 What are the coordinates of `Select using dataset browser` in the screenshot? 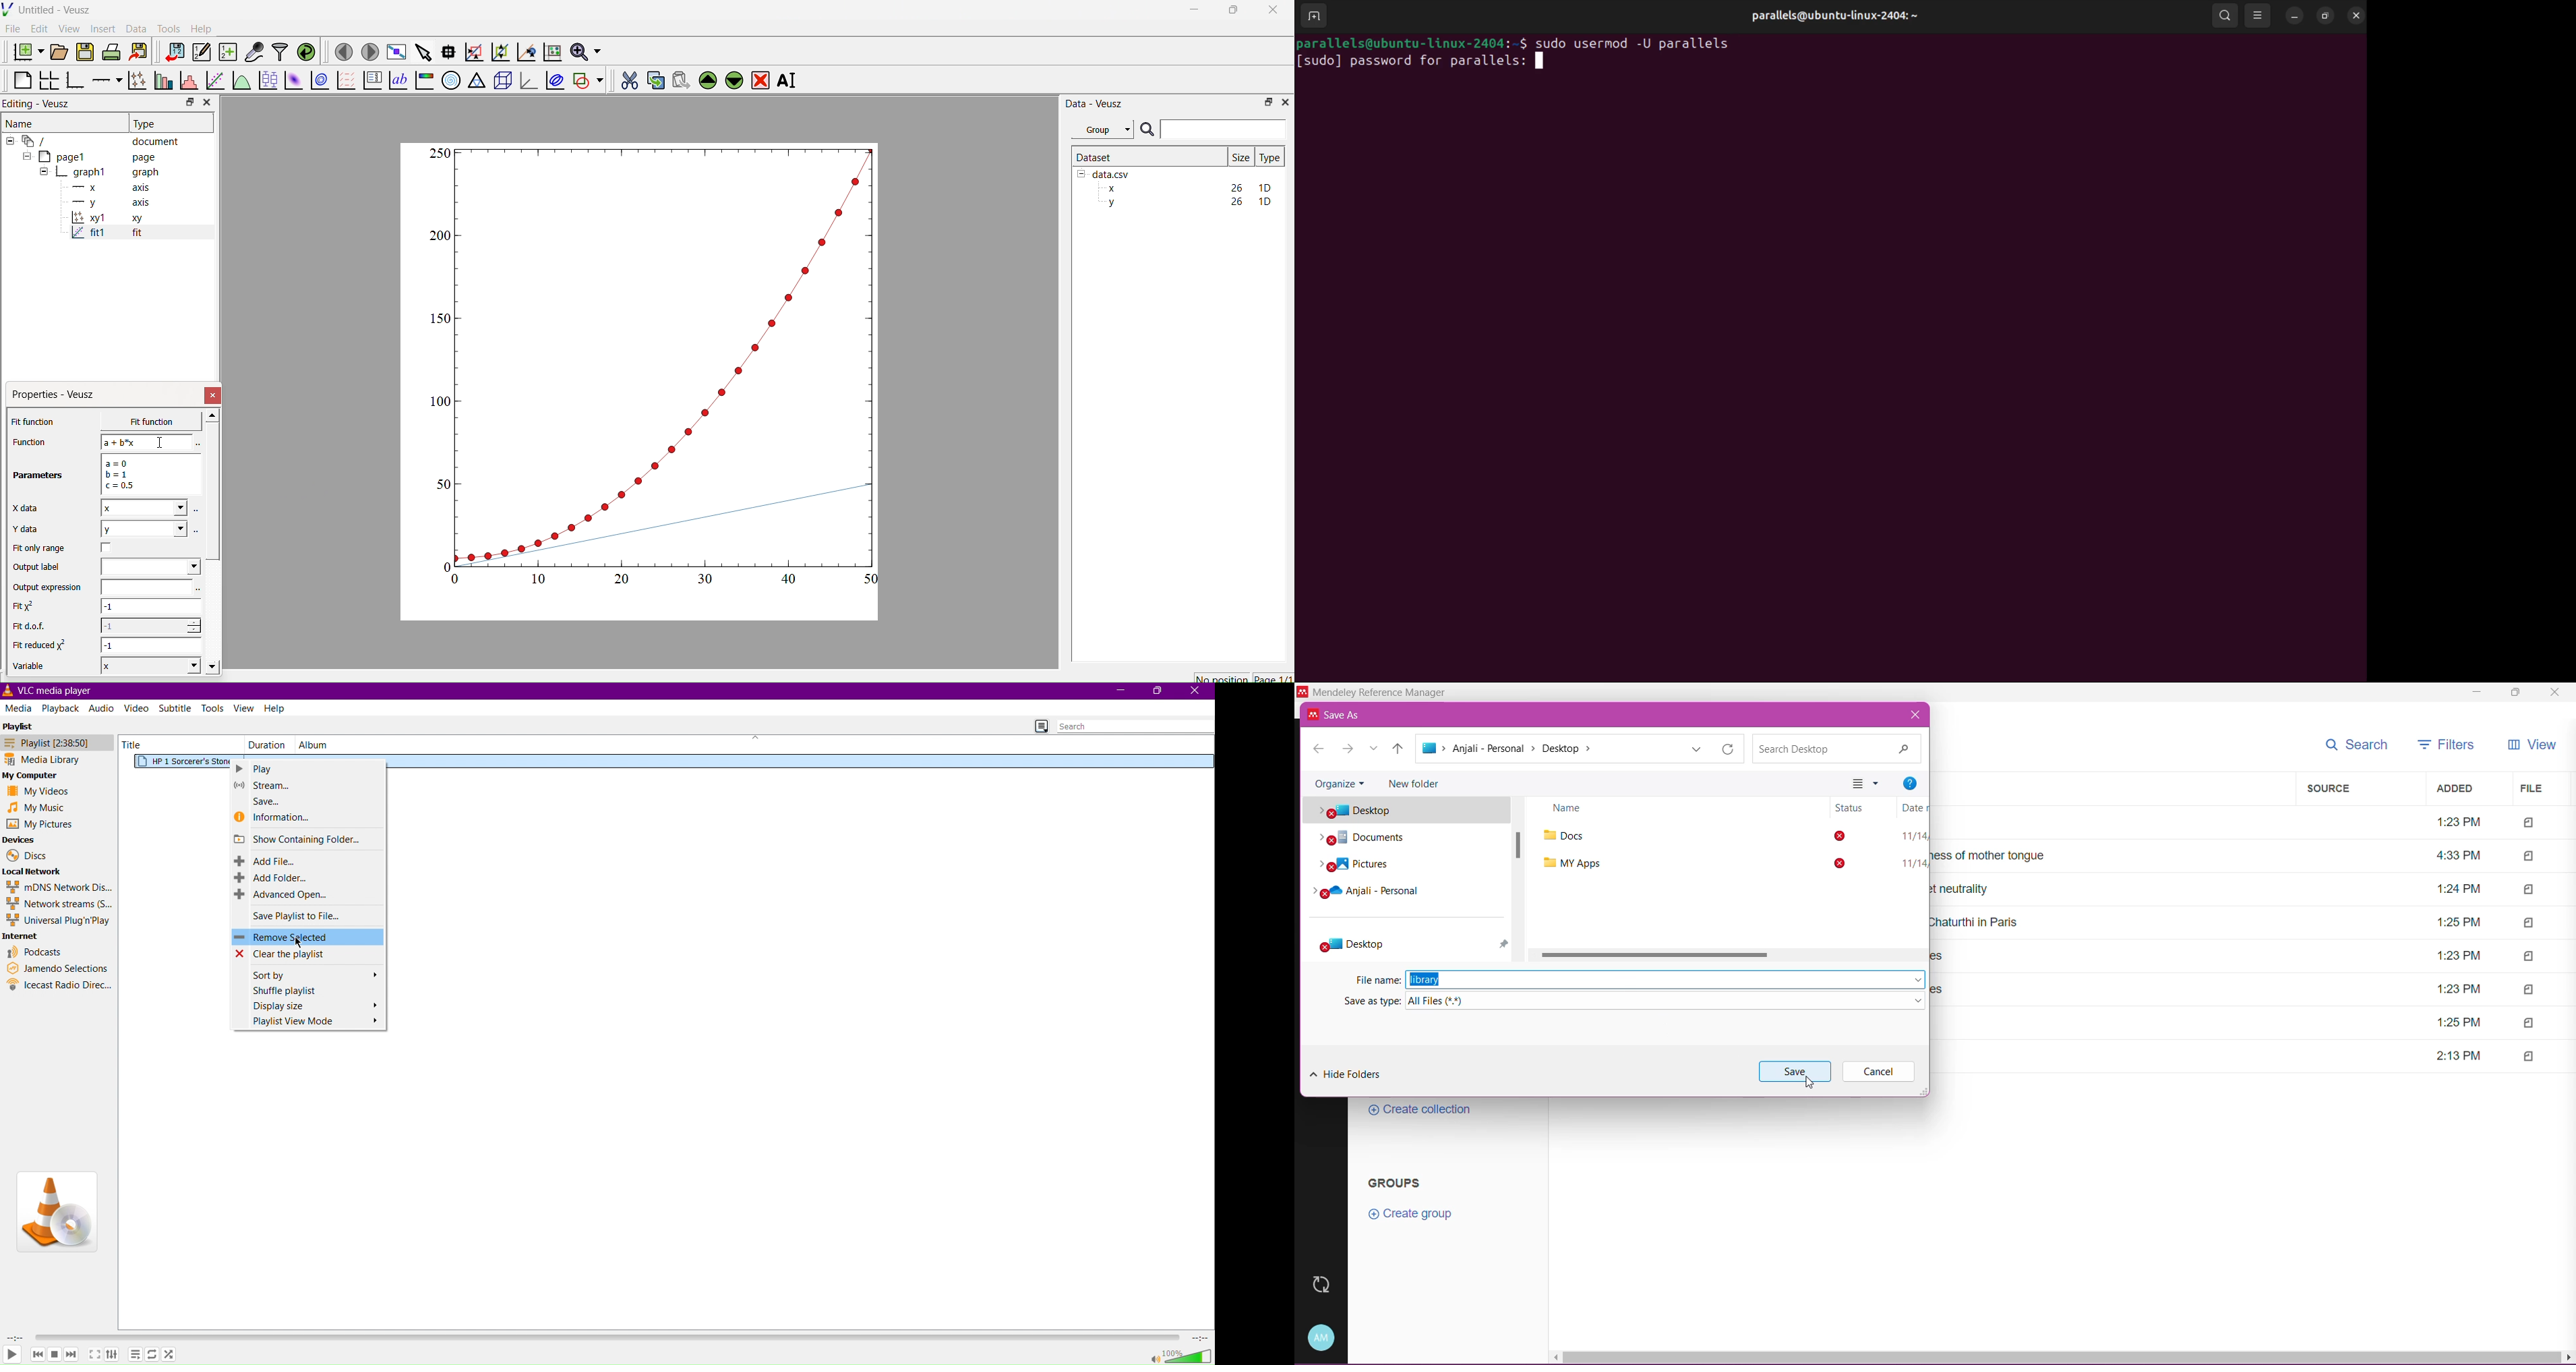 It's located at (199, 590).